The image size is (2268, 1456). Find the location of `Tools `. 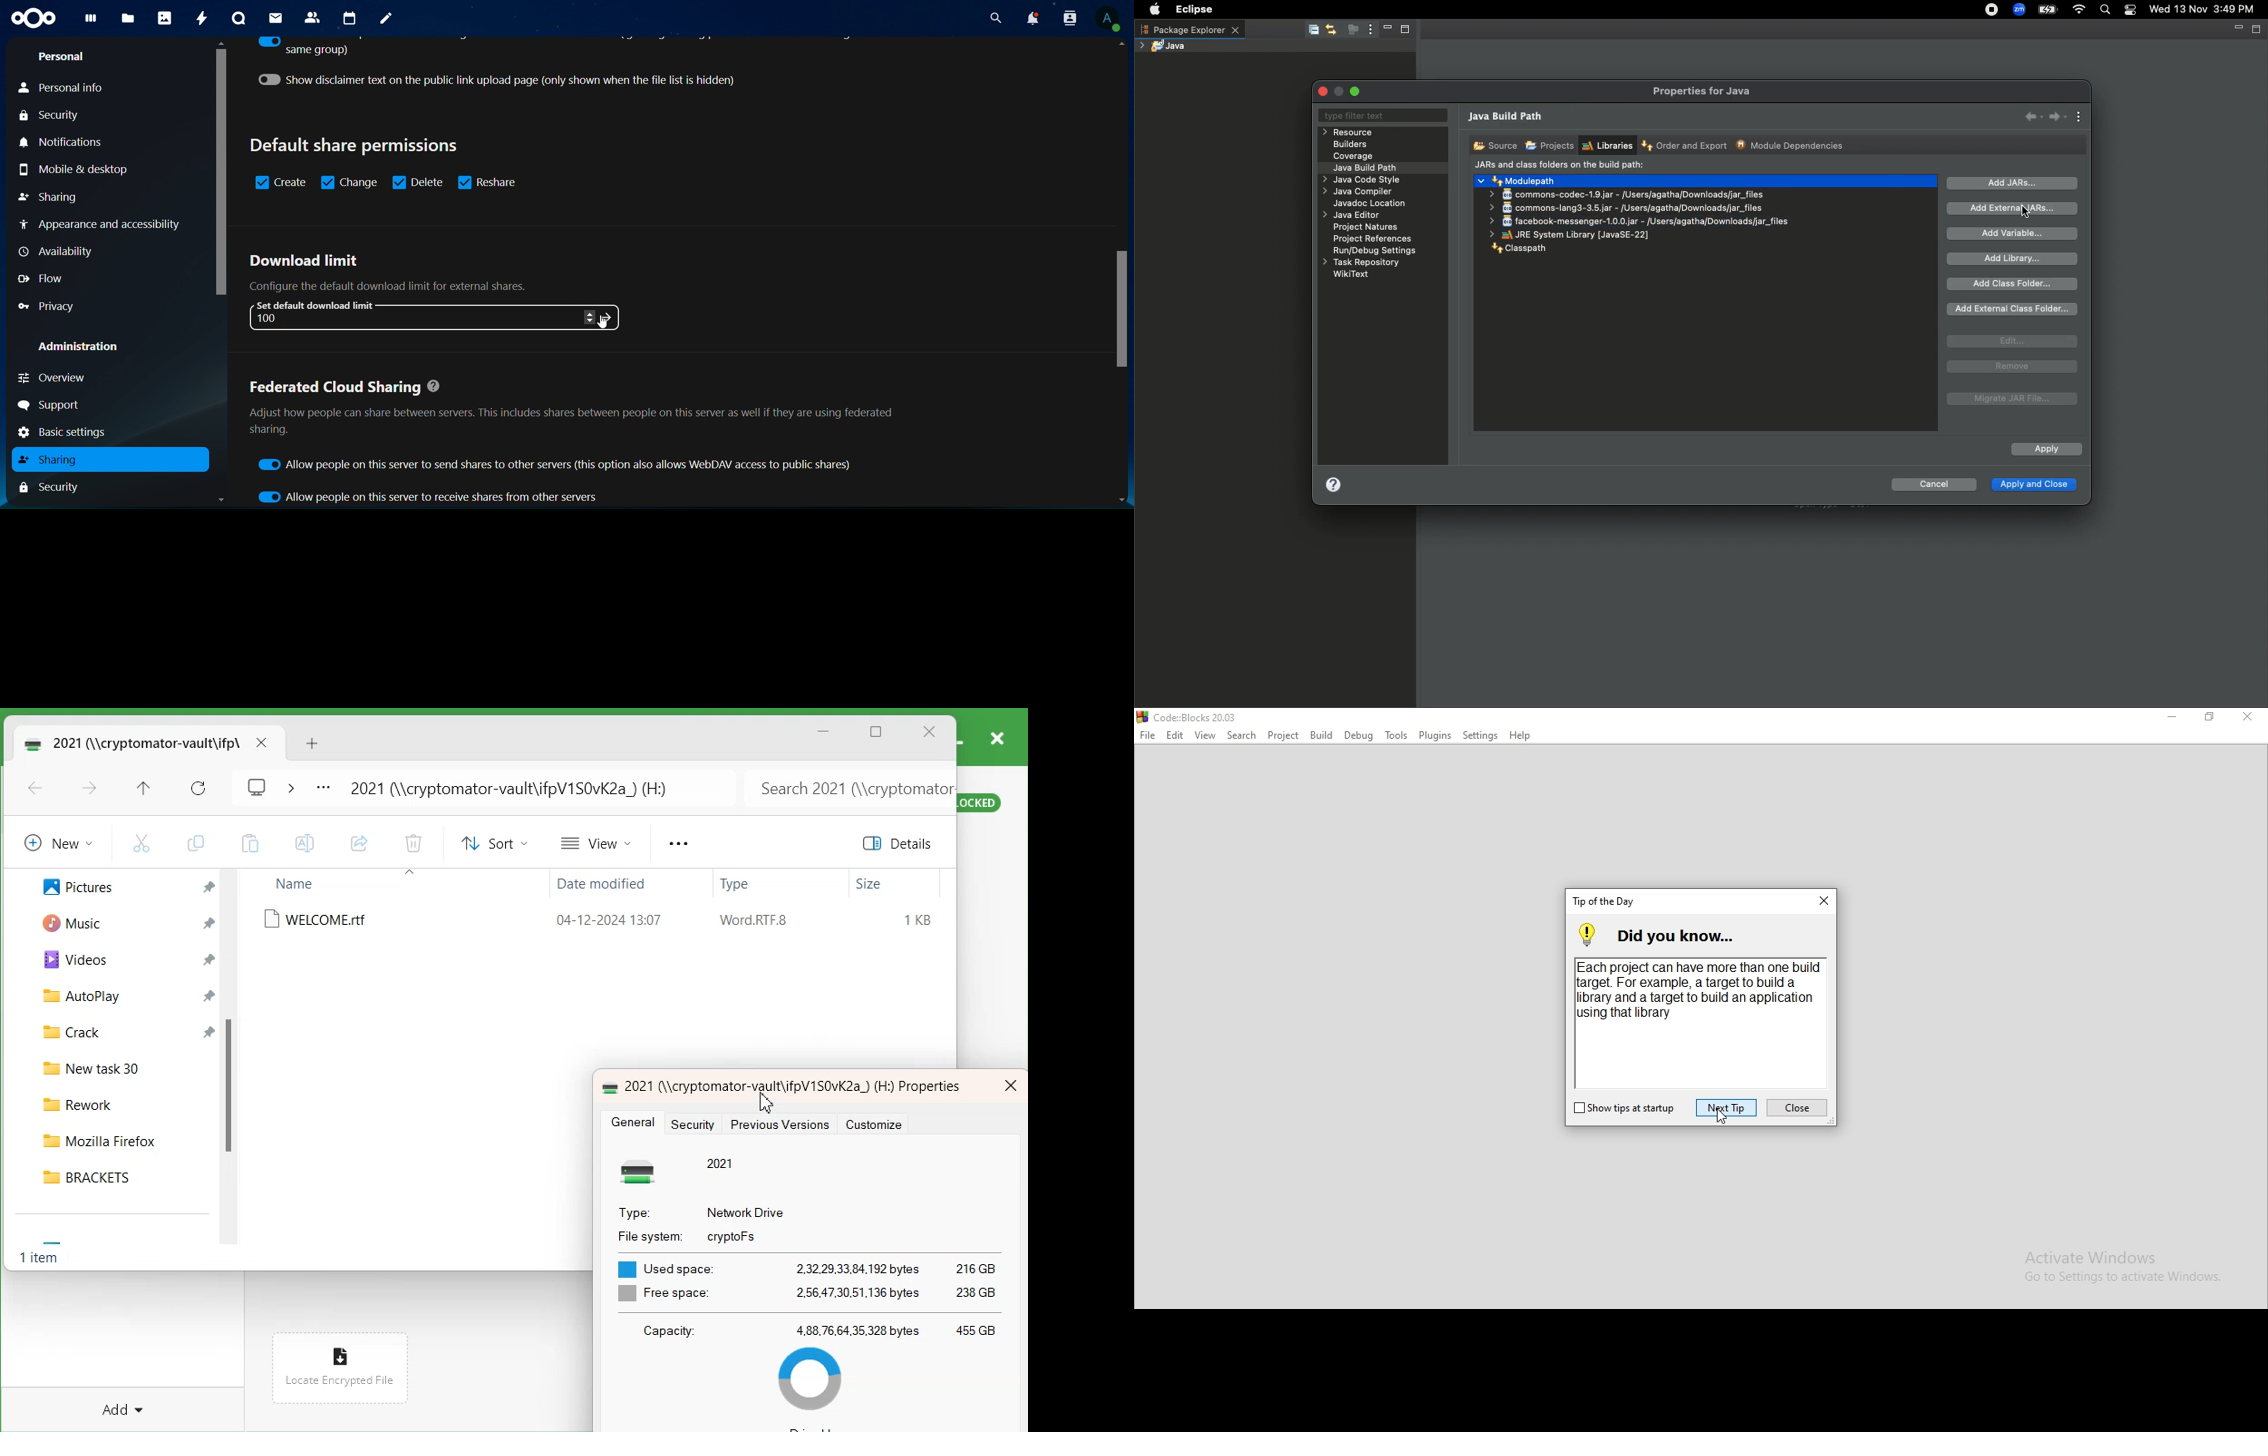

Tools  is located at coordinates (1396, 734).